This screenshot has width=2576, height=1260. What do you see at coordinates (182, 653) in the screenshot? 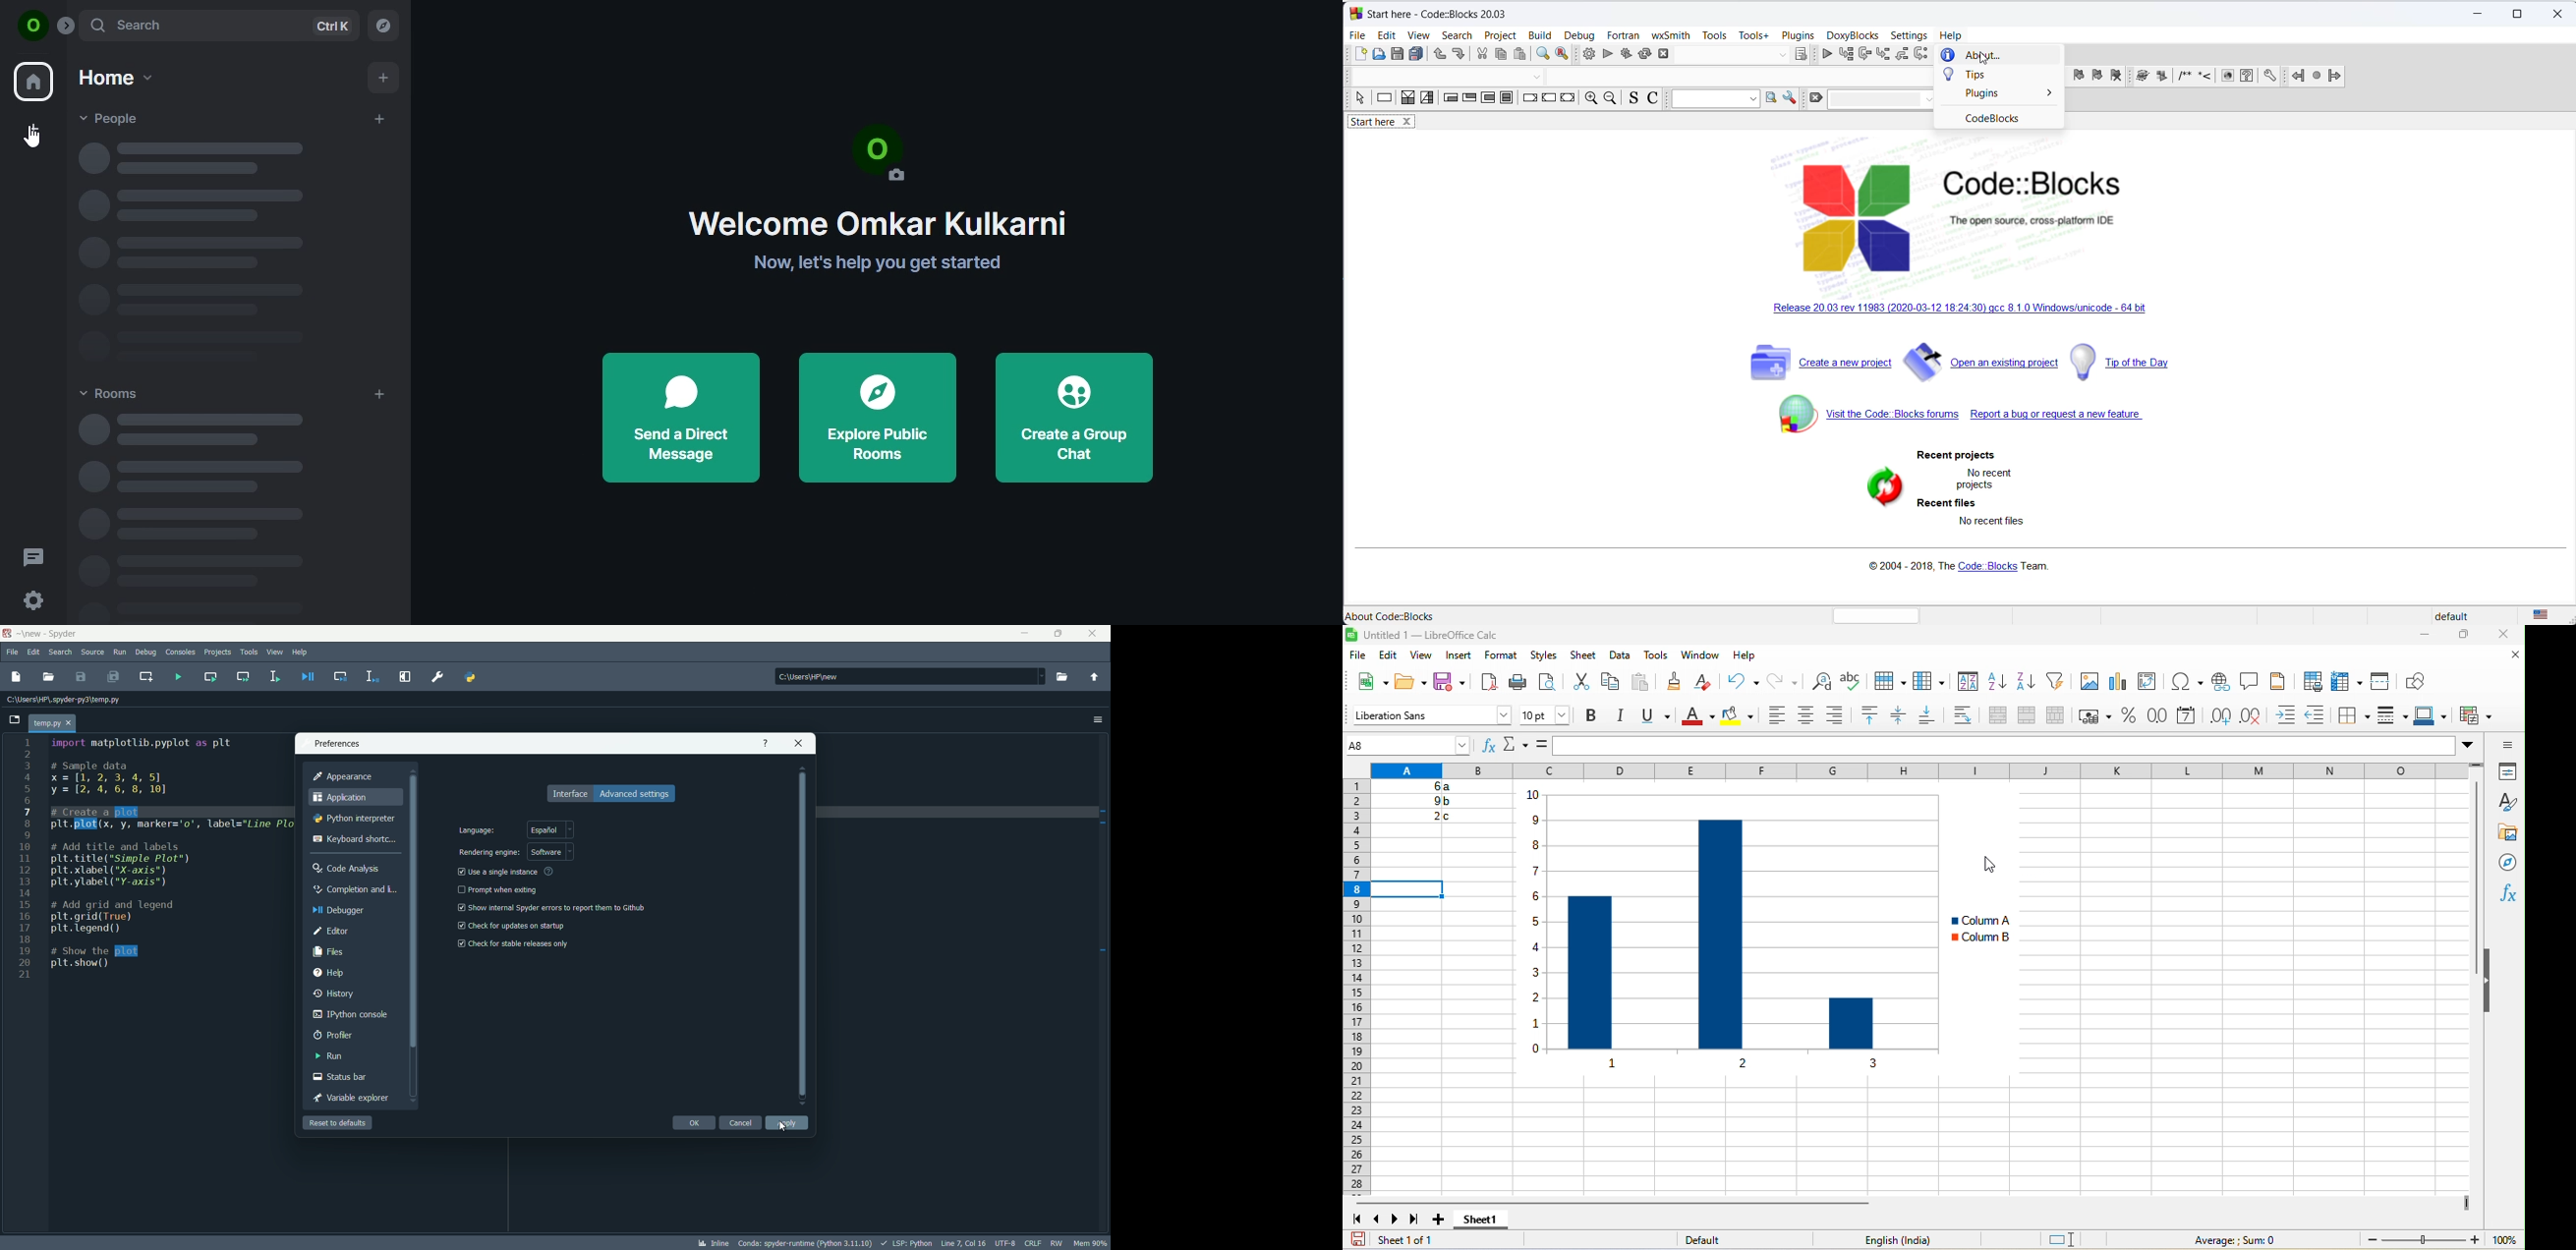
I see `consoles` at bounding box center [182, 653].